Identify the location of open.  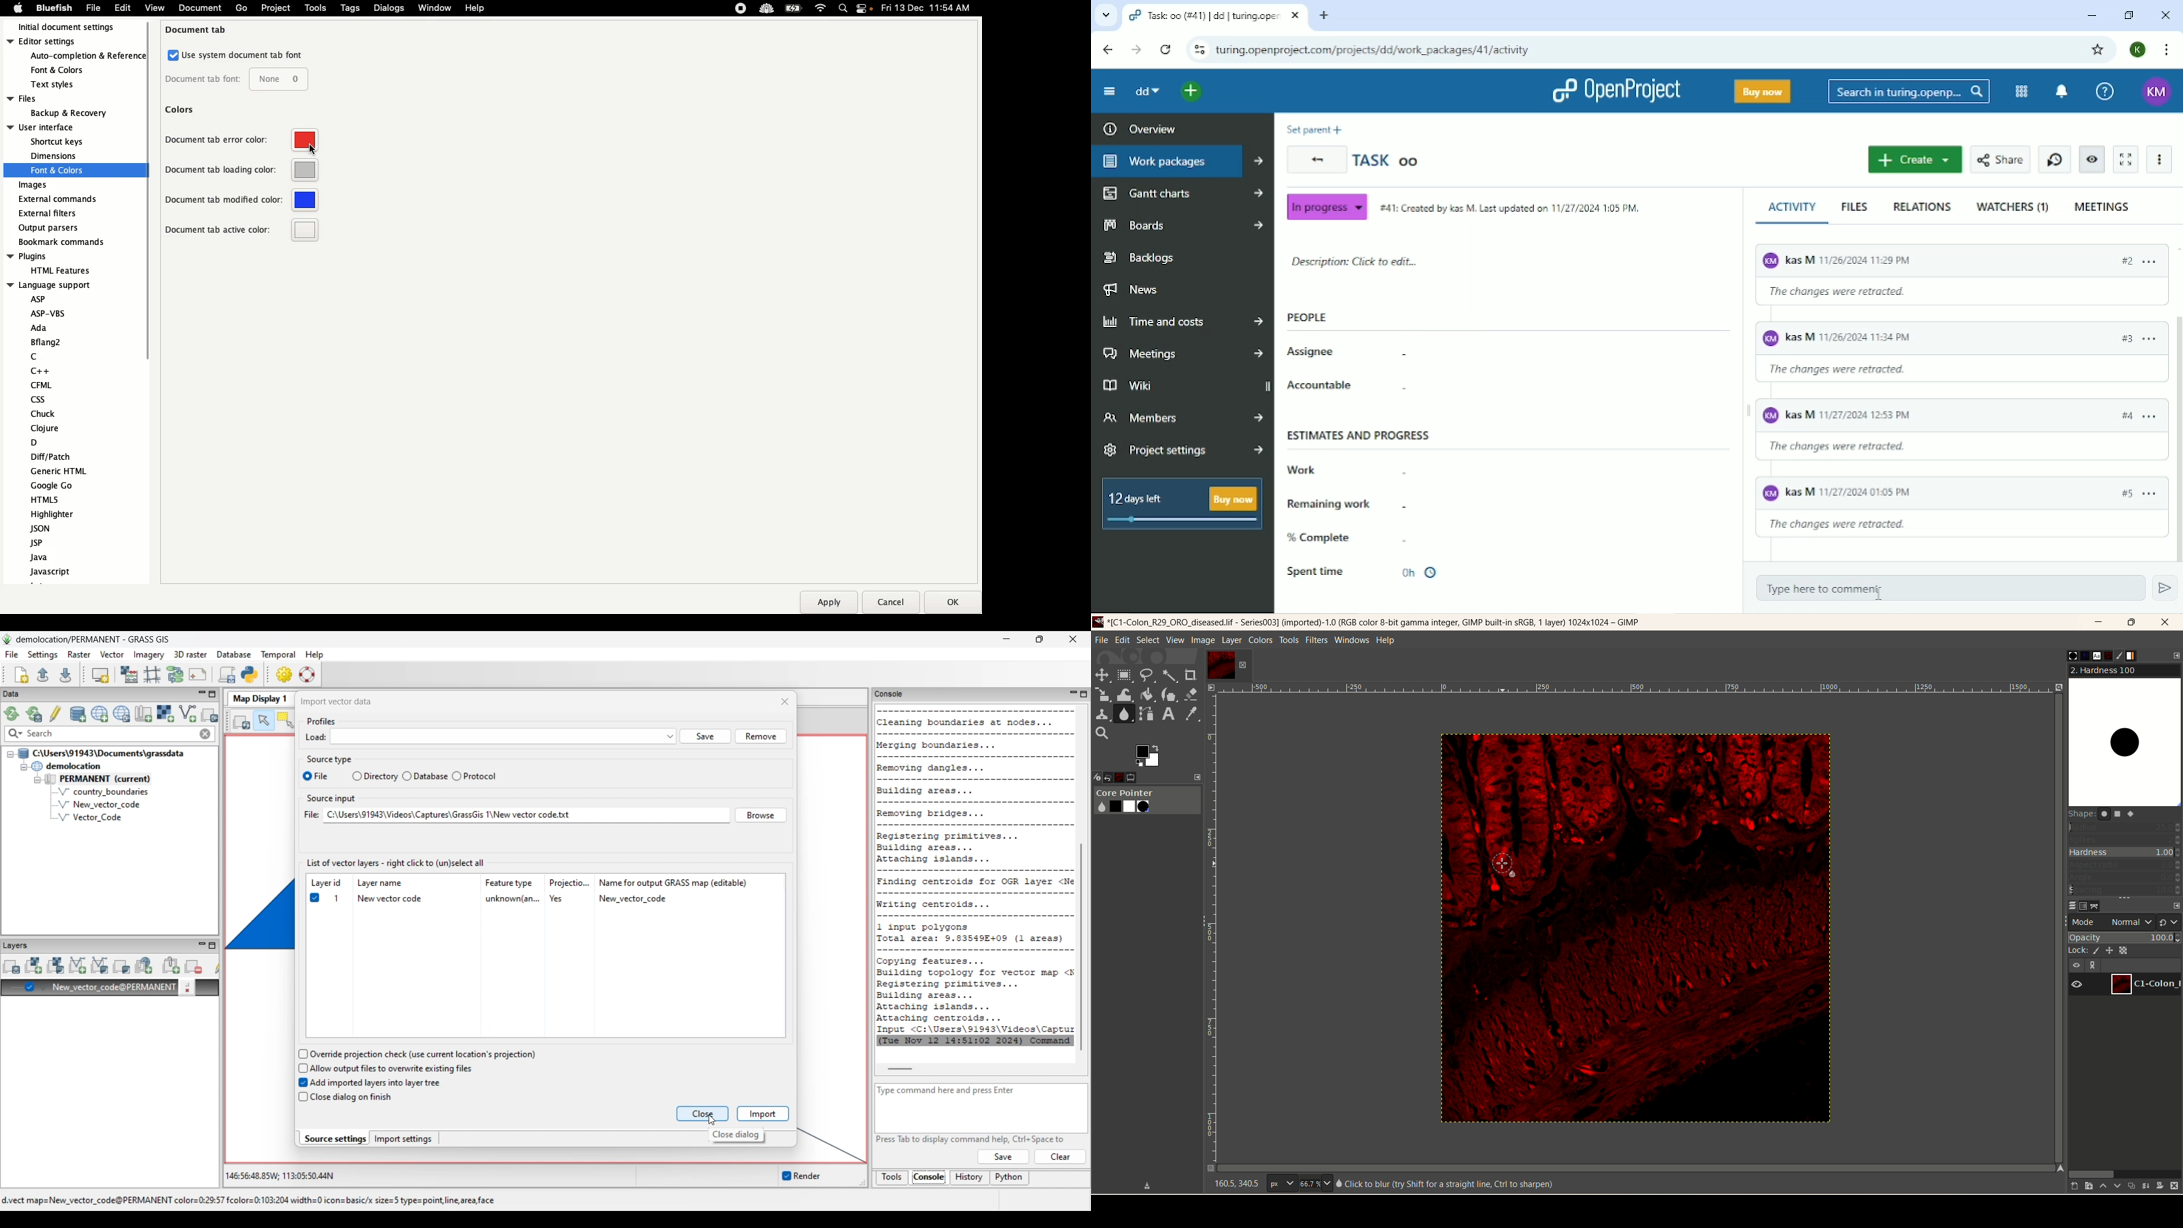
(1113, 776).